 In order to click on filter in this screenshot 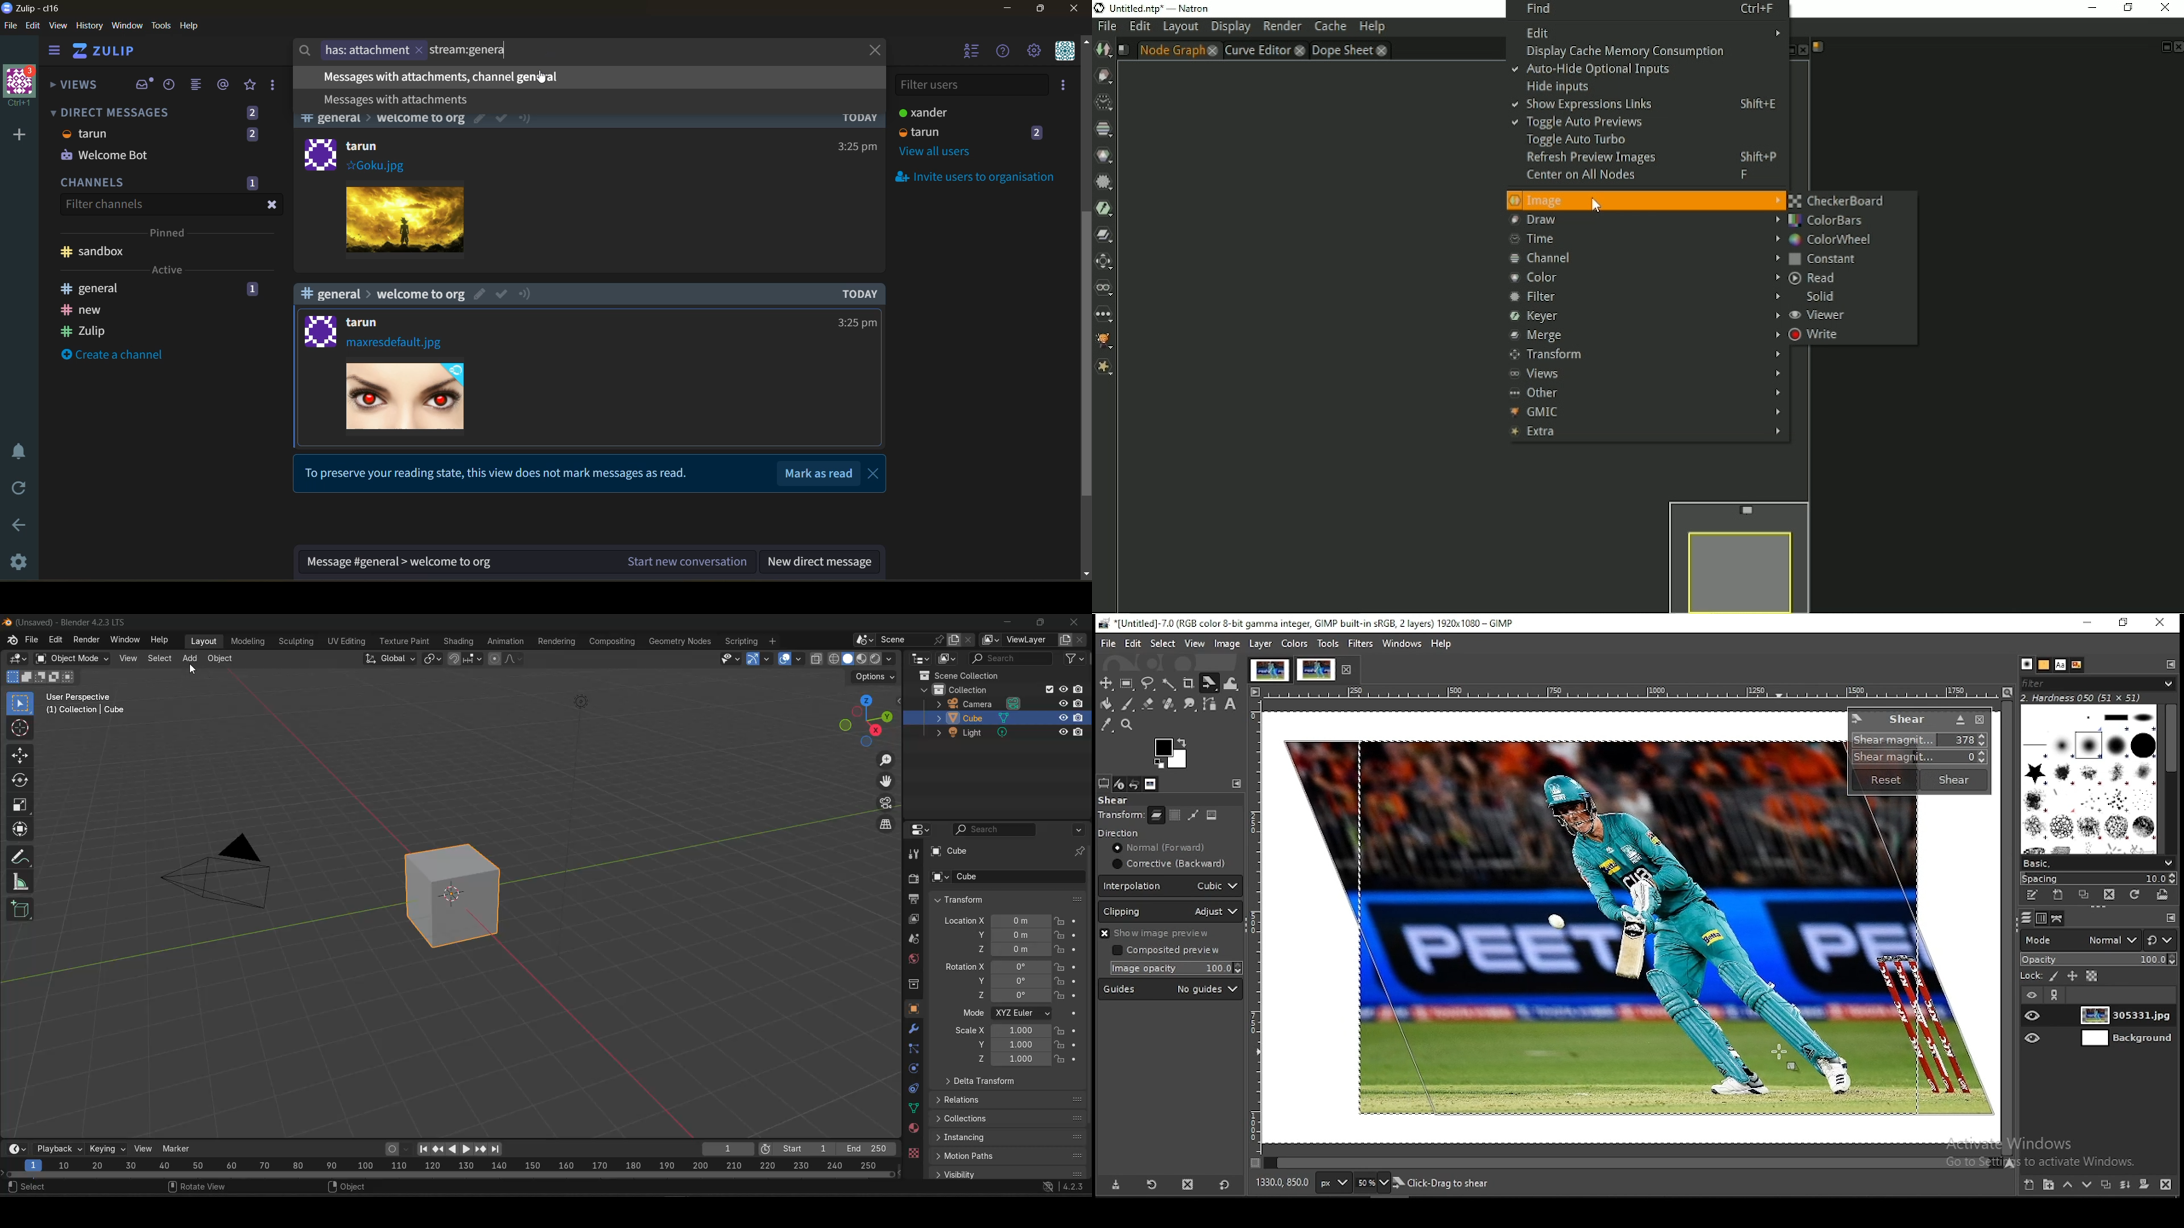, I will do `click(1075, 661)`.